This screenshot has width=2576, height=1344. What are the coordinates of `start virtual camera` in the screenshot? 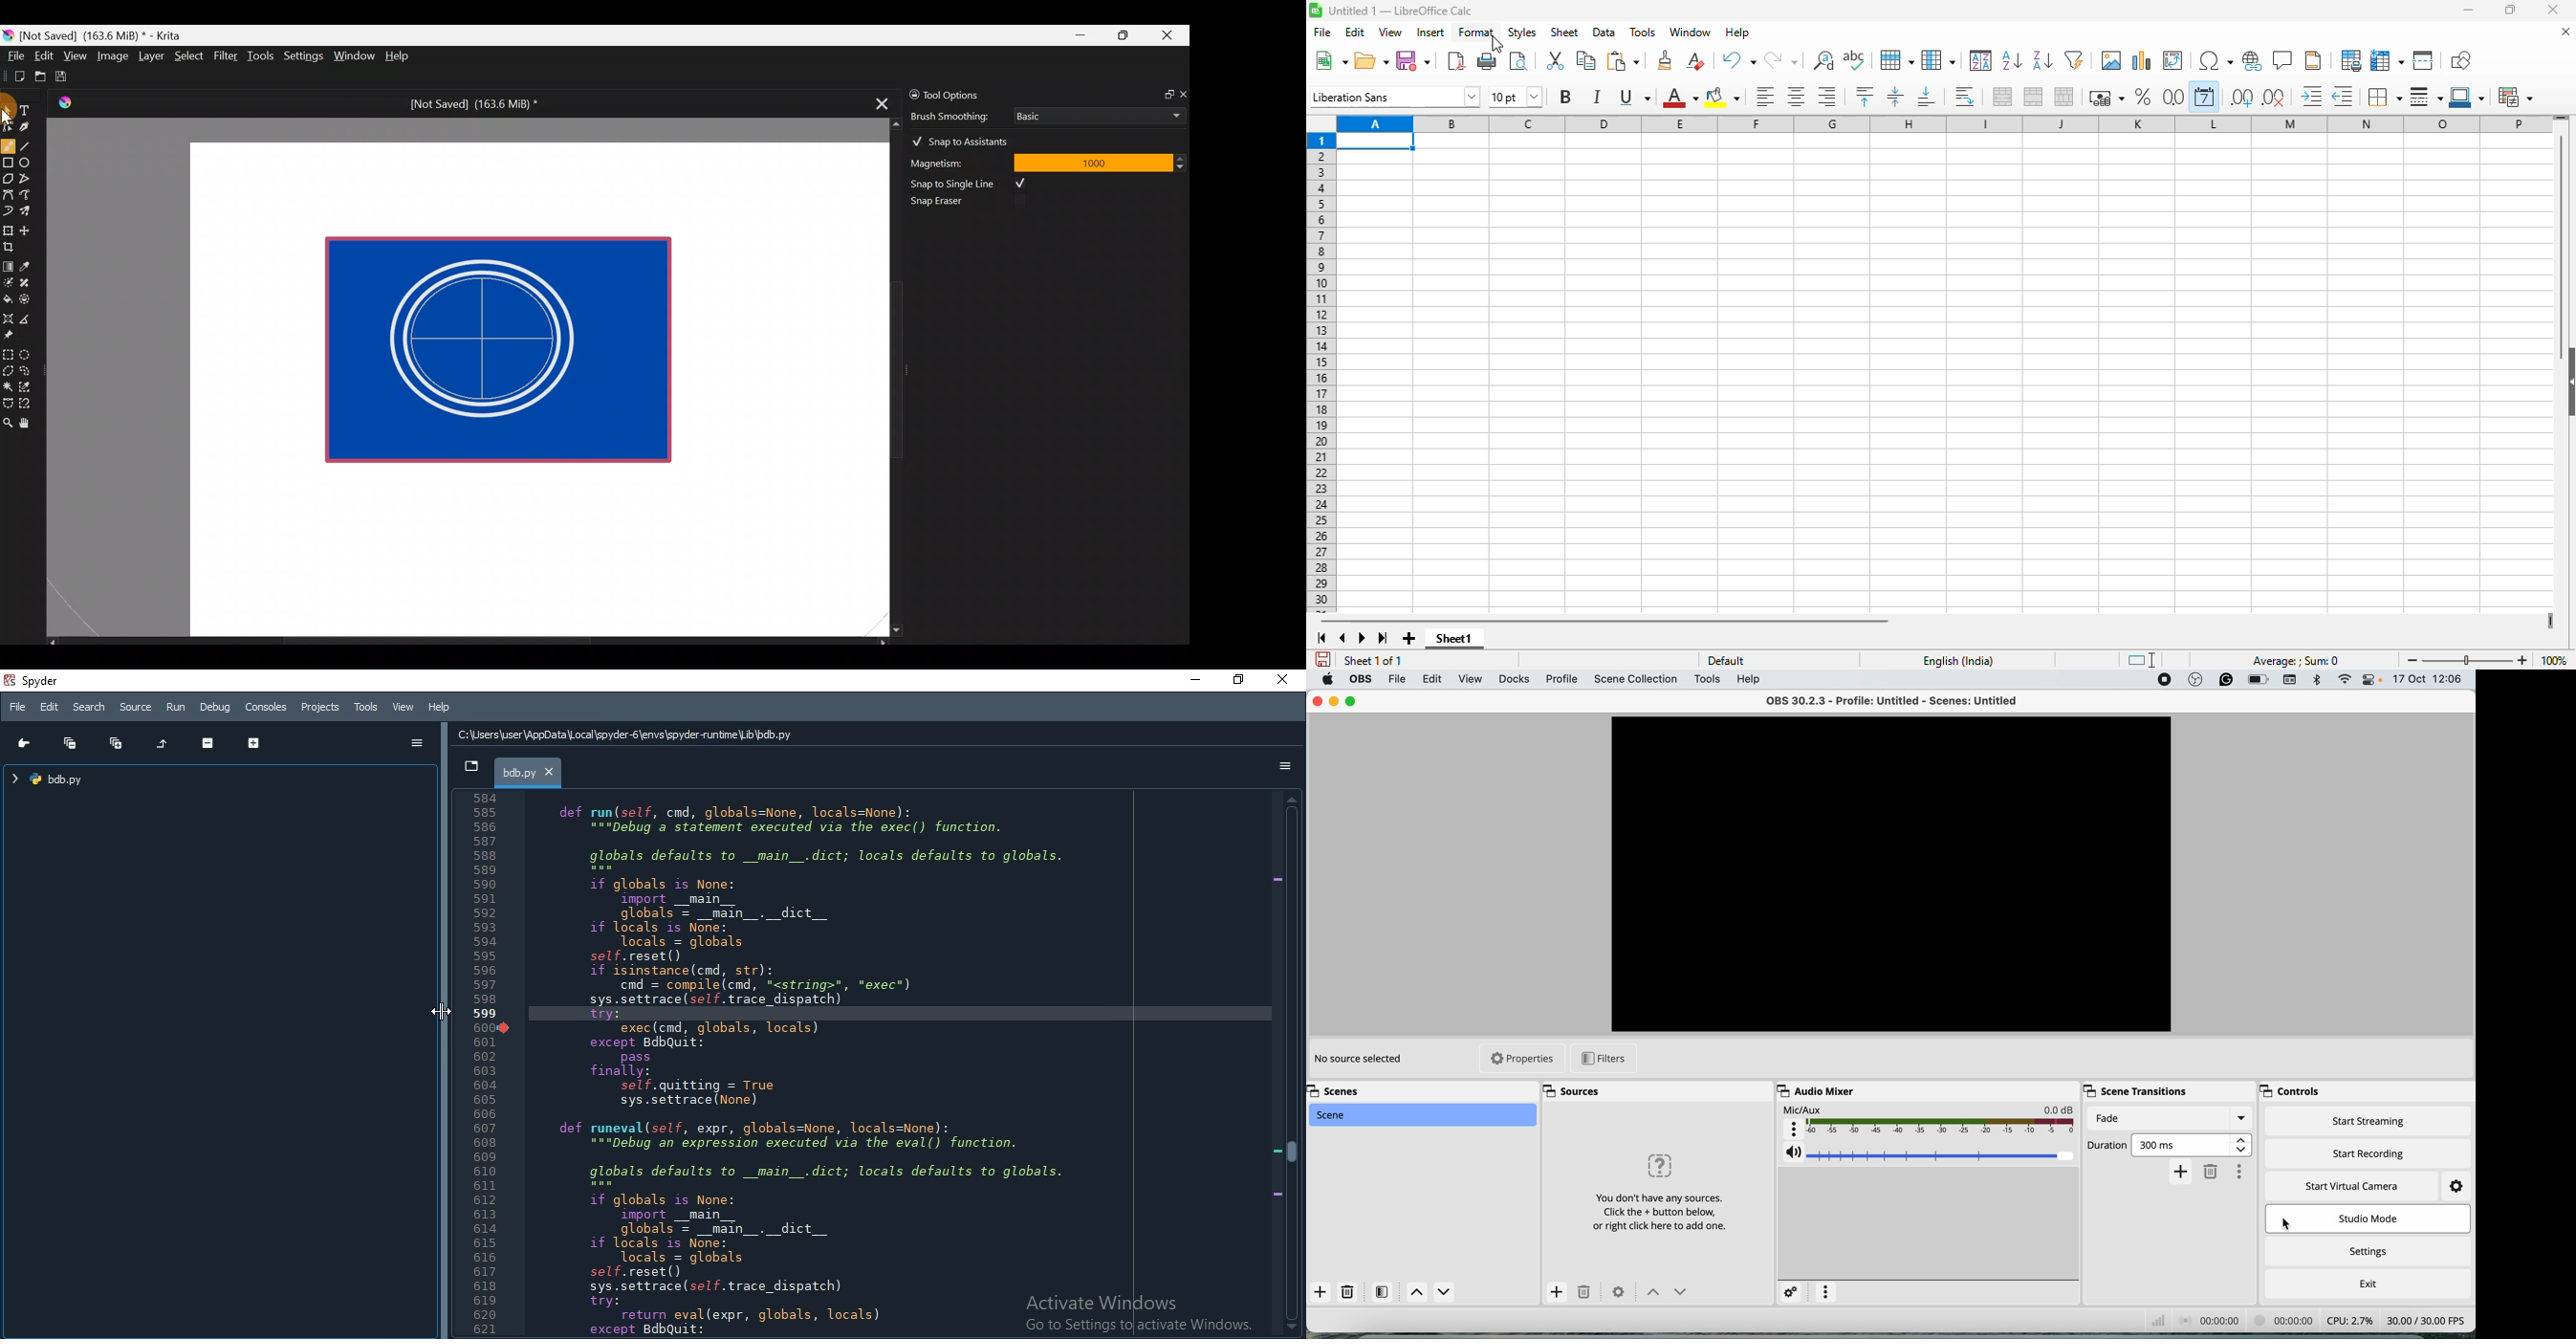 It's located at (2354, 1189).